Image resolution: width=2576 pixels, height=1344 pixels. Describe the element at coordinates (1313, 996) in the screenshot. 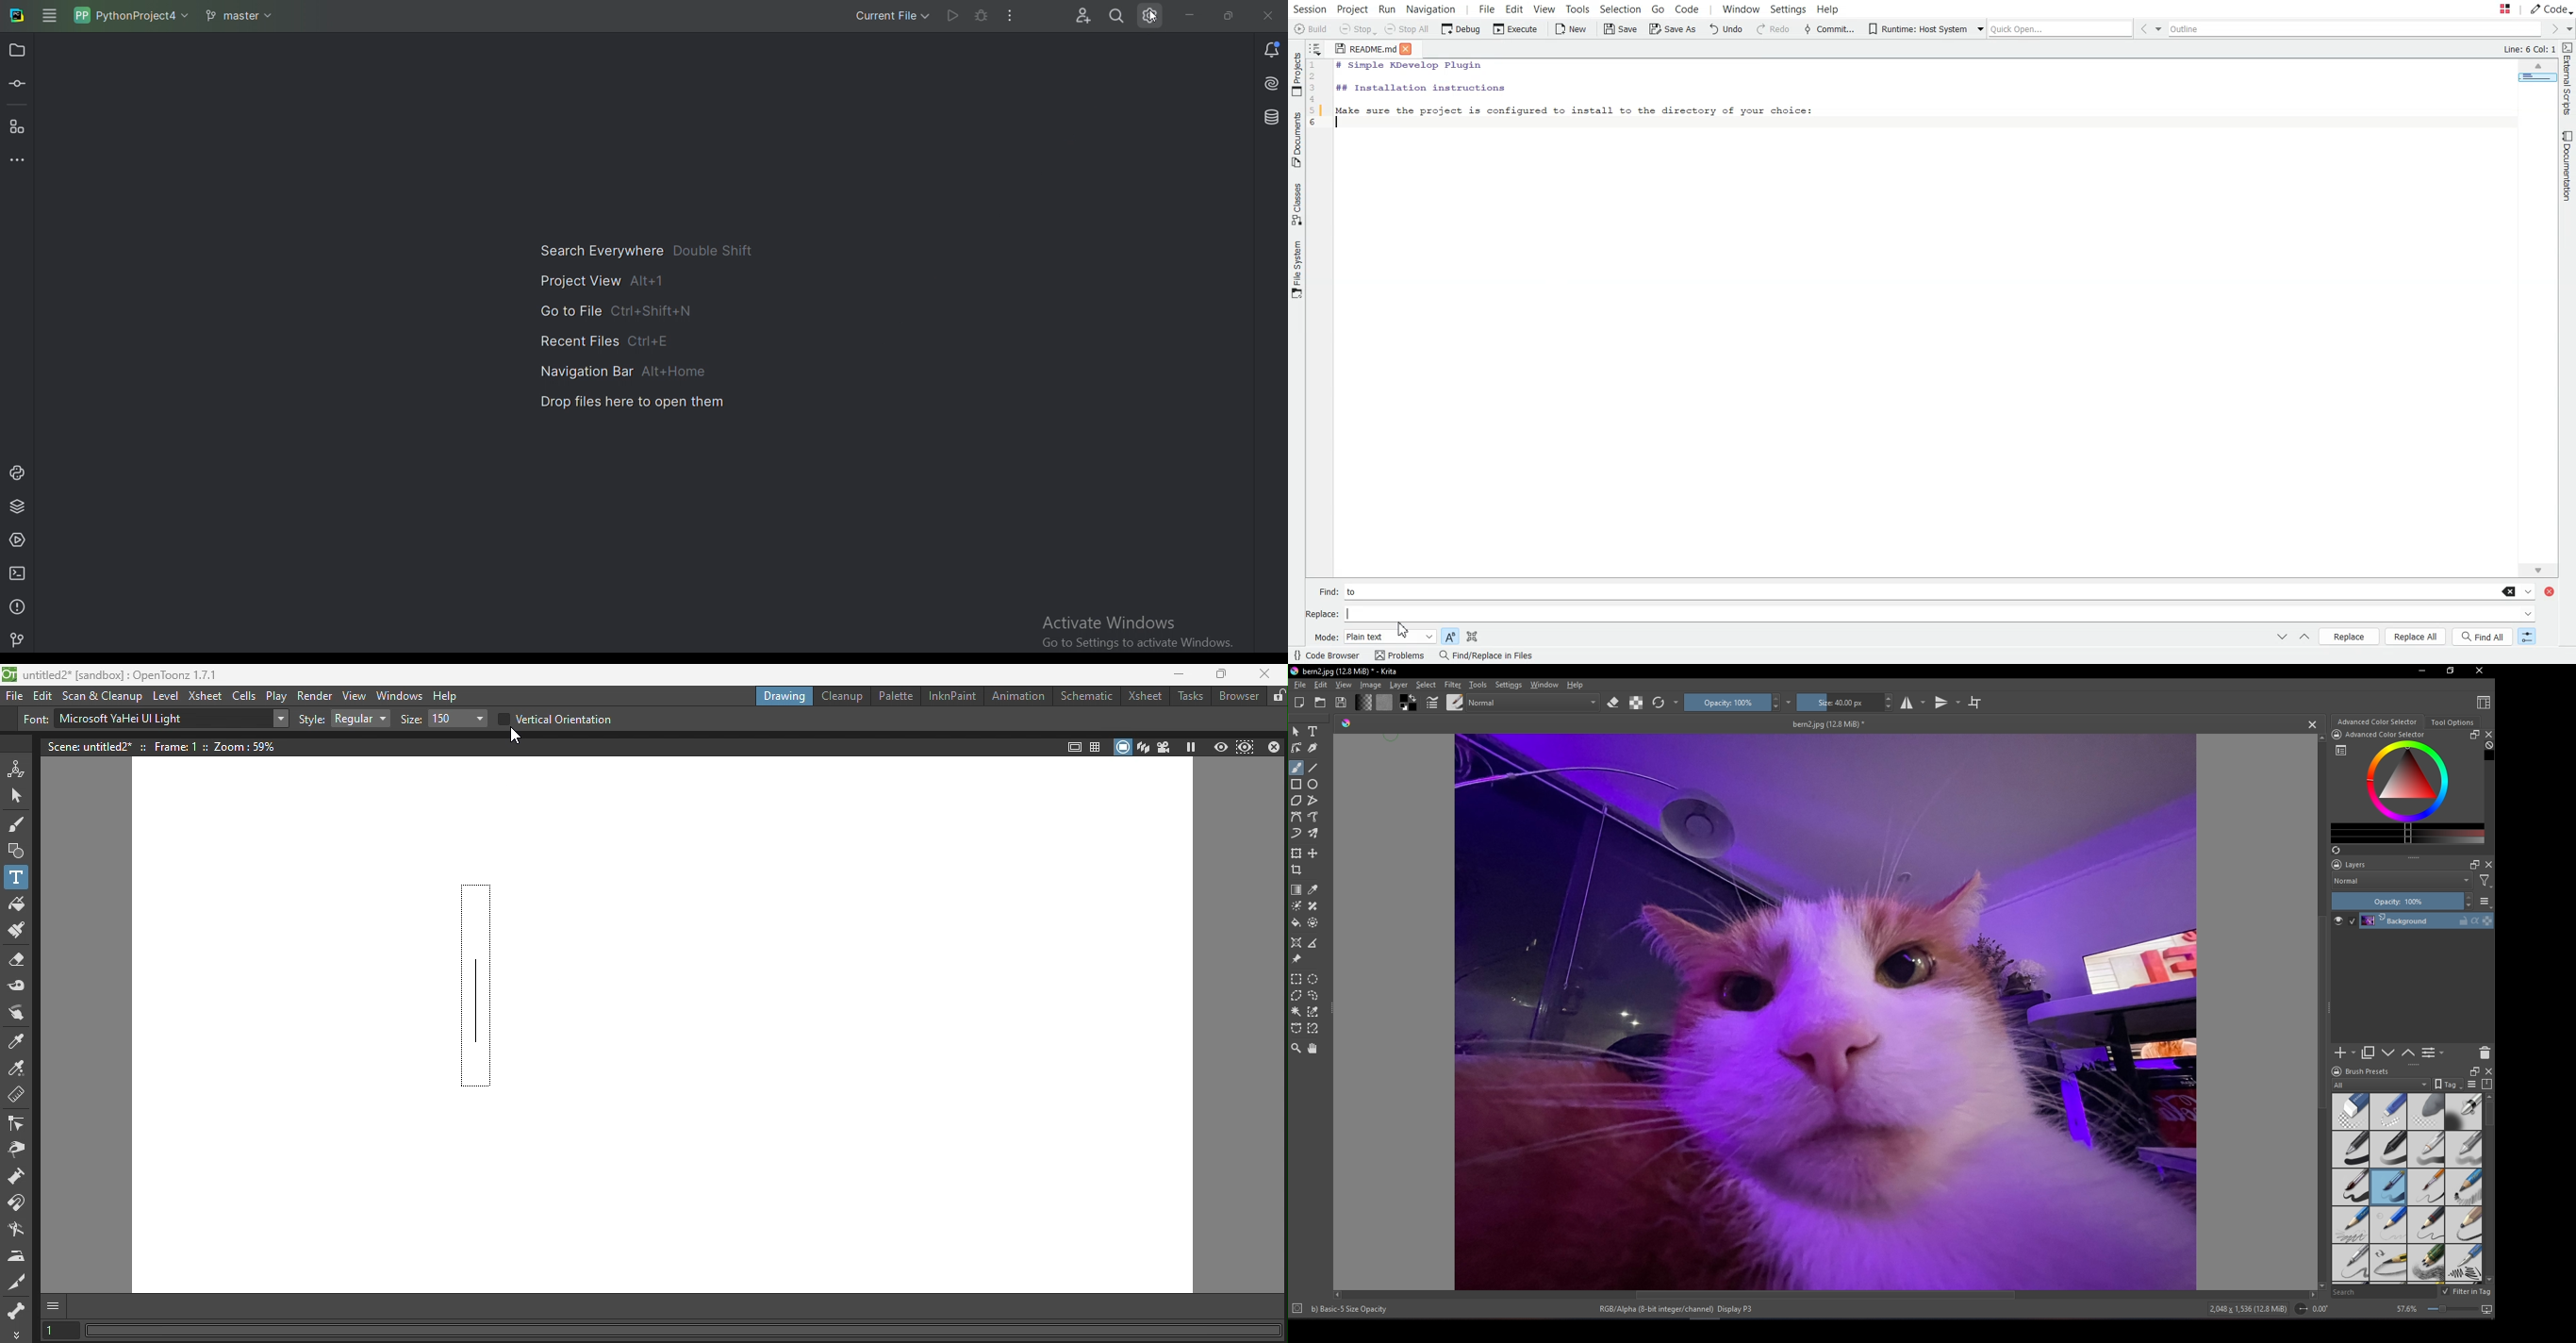

I see `Freehand selection tool` at that location.